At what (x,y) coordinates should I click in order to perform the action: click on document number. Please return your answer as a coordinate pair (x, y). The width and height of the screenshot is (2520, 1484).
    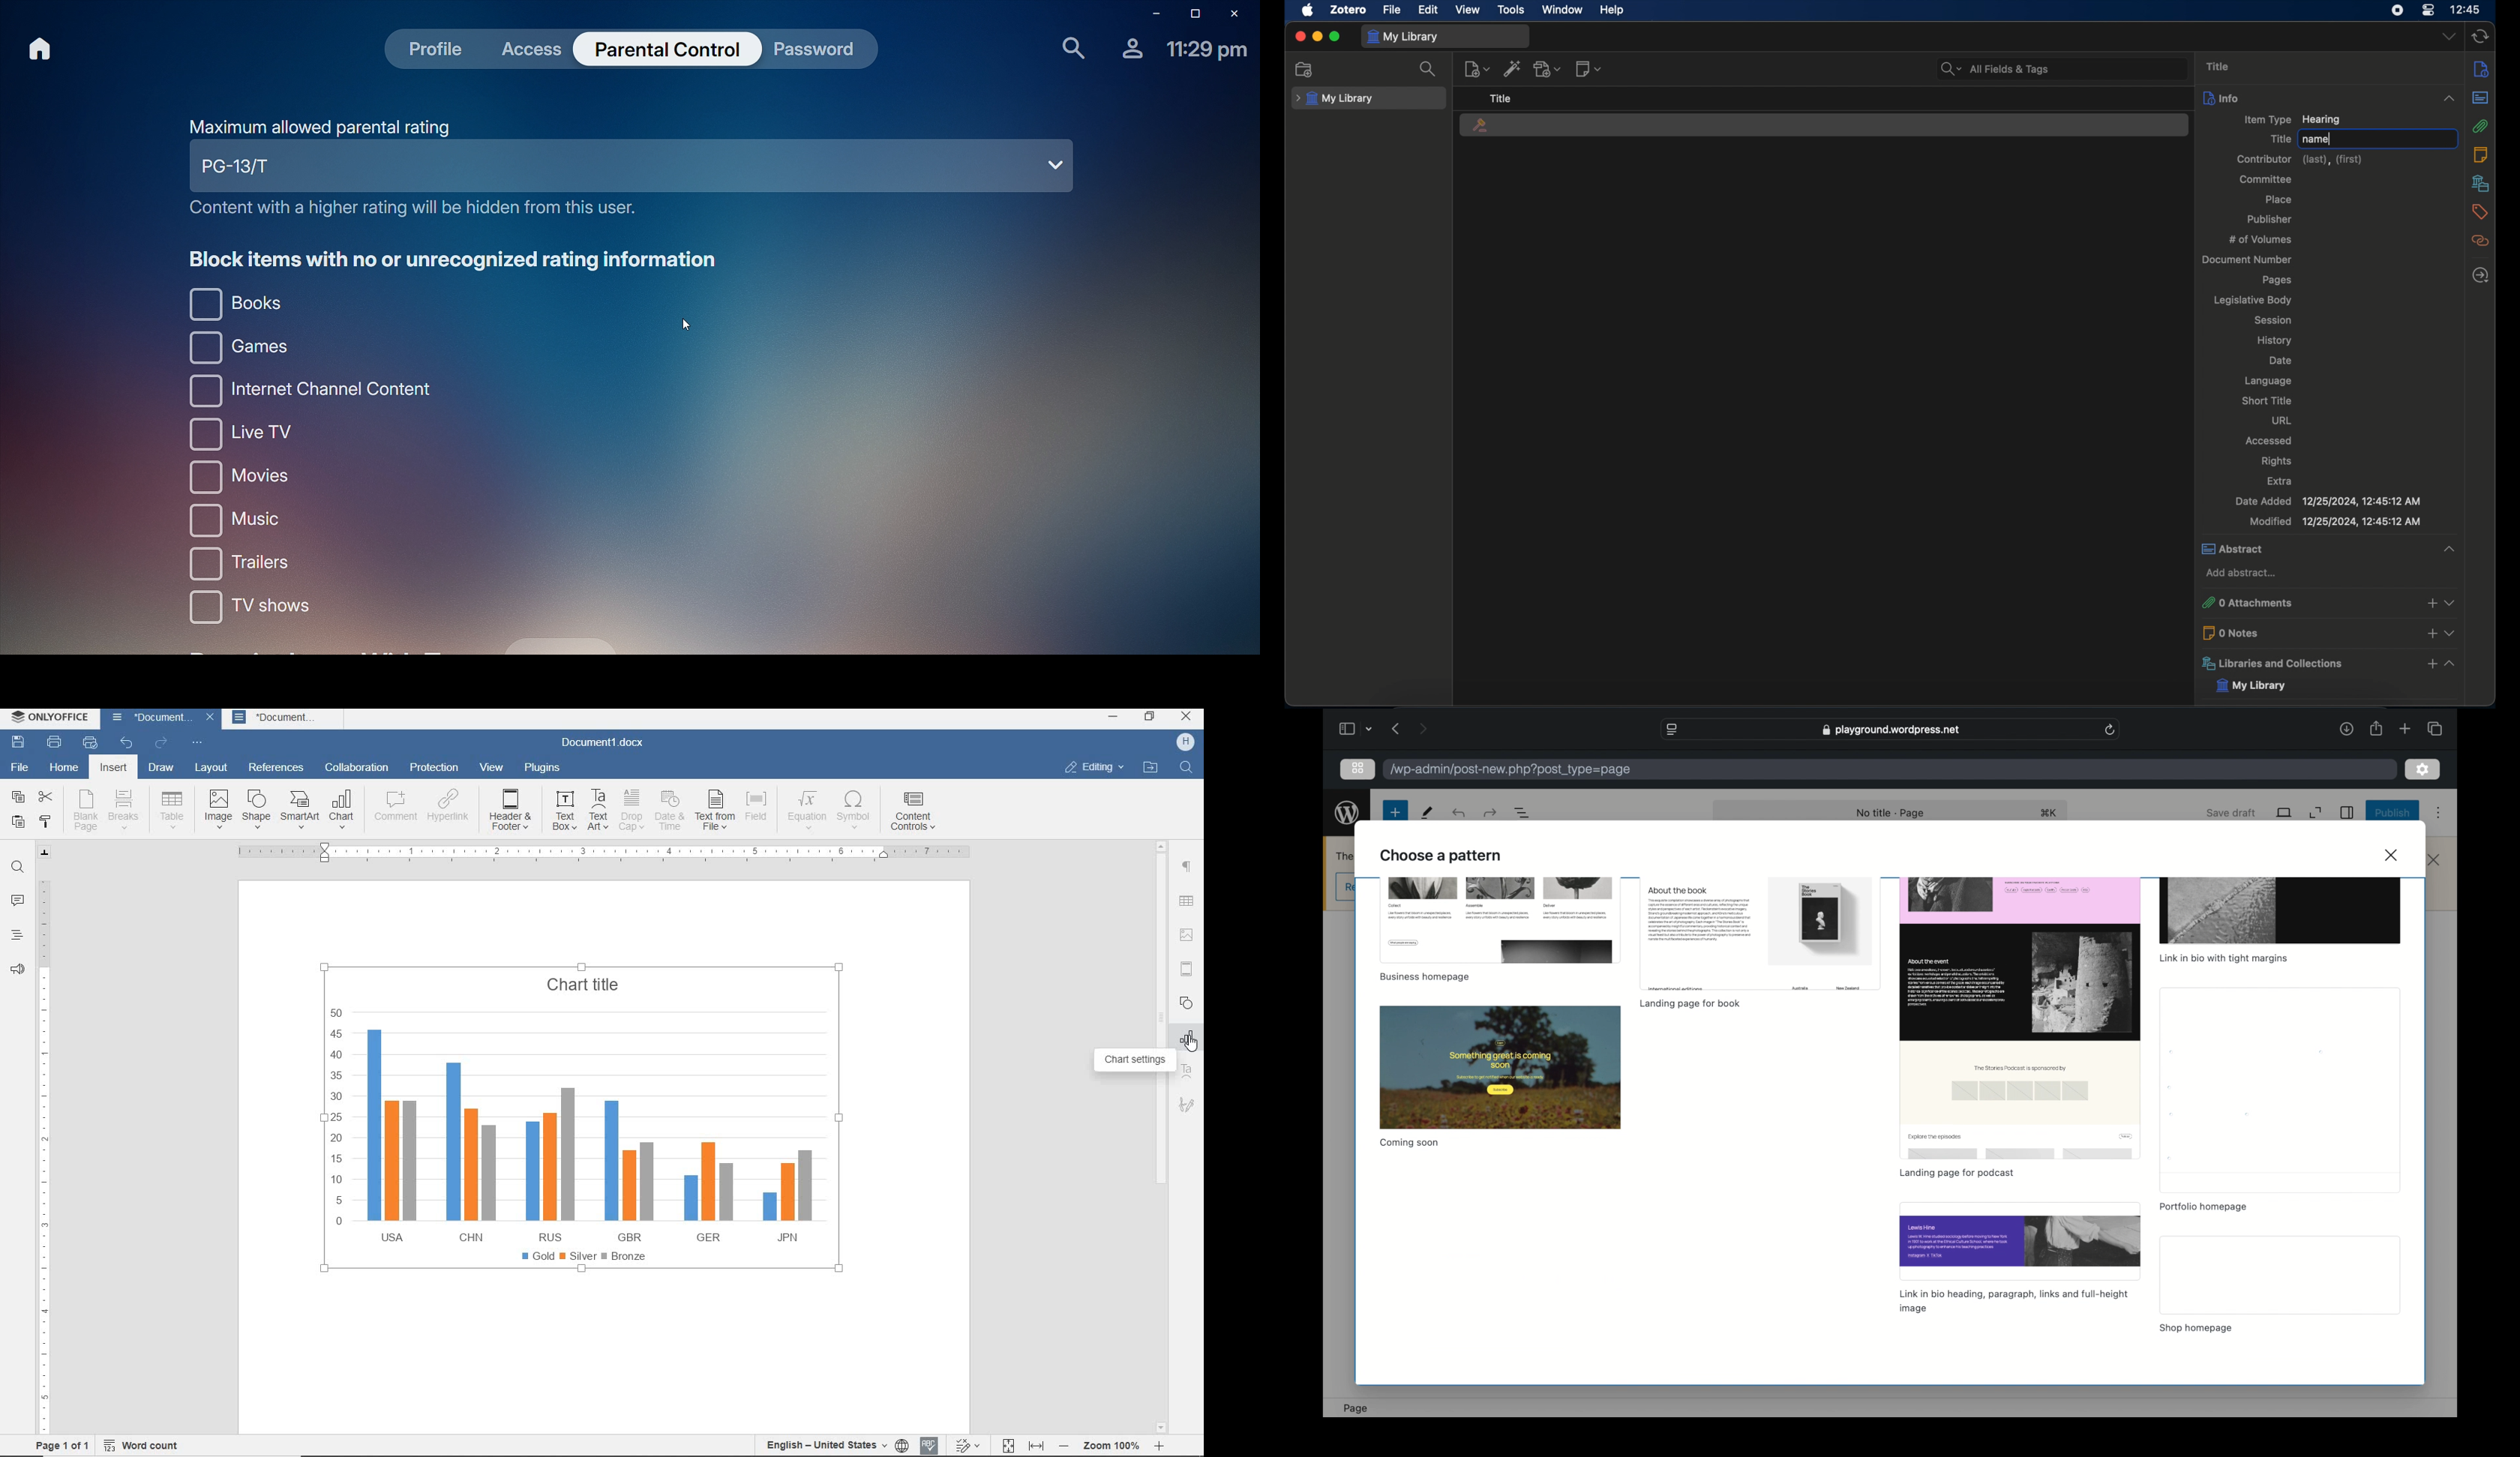
    Looking at the image, I should click on (2246, 260).